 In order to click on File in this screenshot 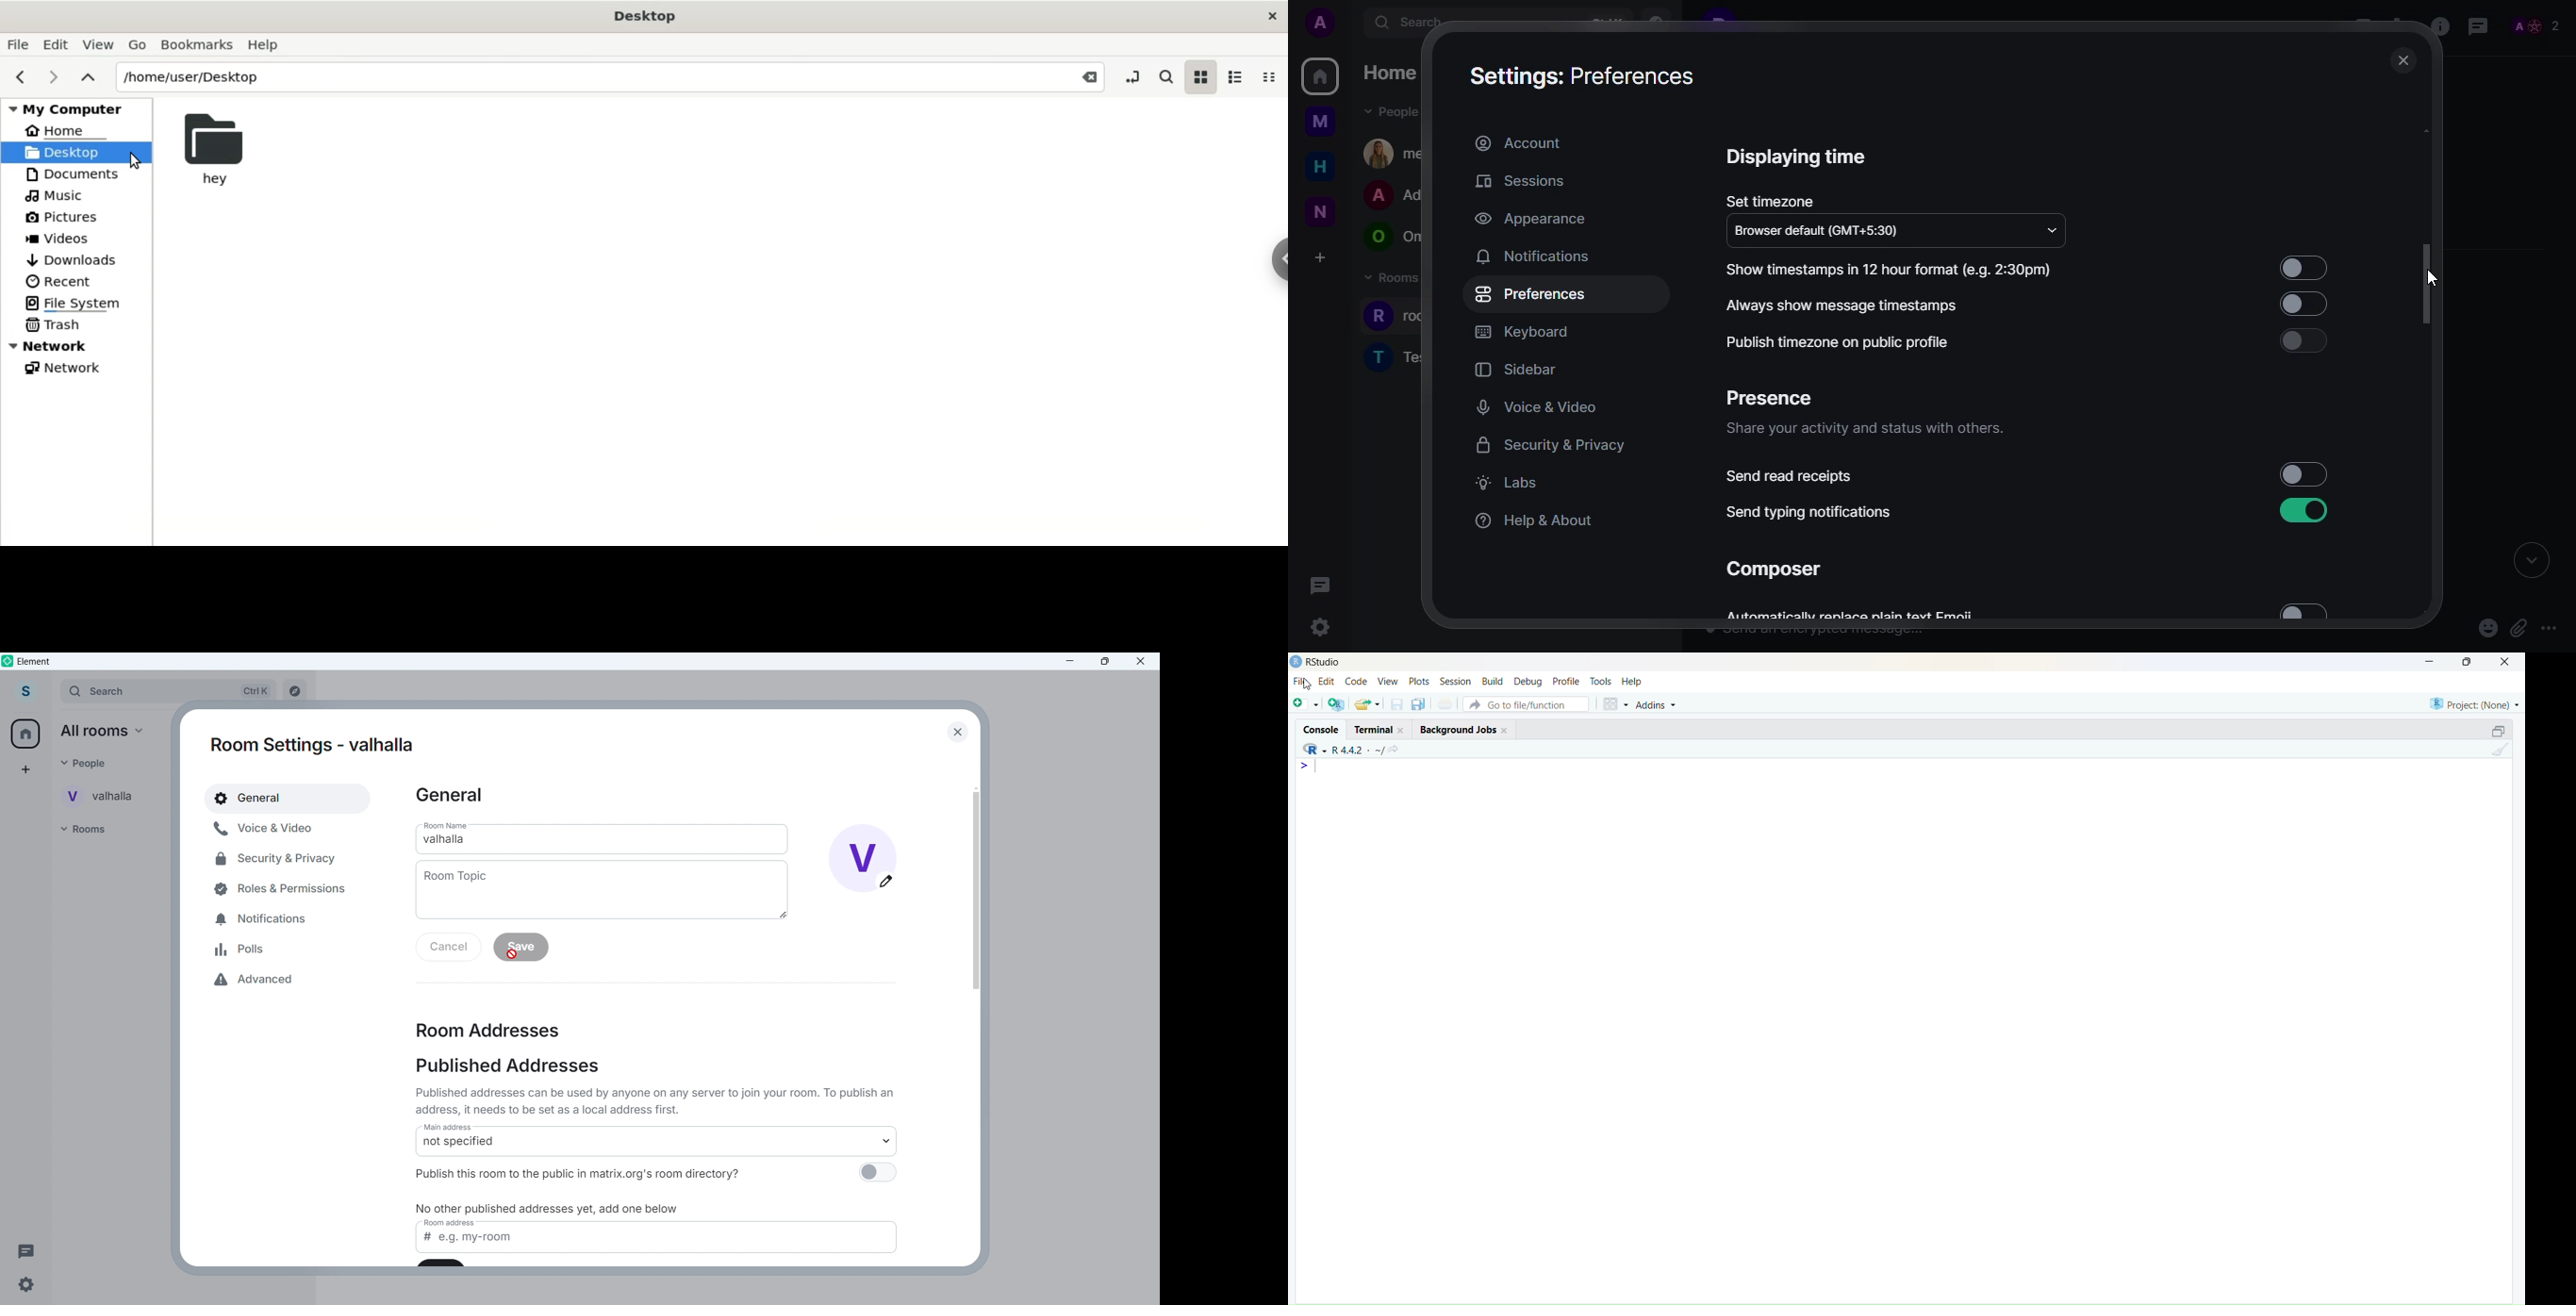, I will do `click(18, 44)`.